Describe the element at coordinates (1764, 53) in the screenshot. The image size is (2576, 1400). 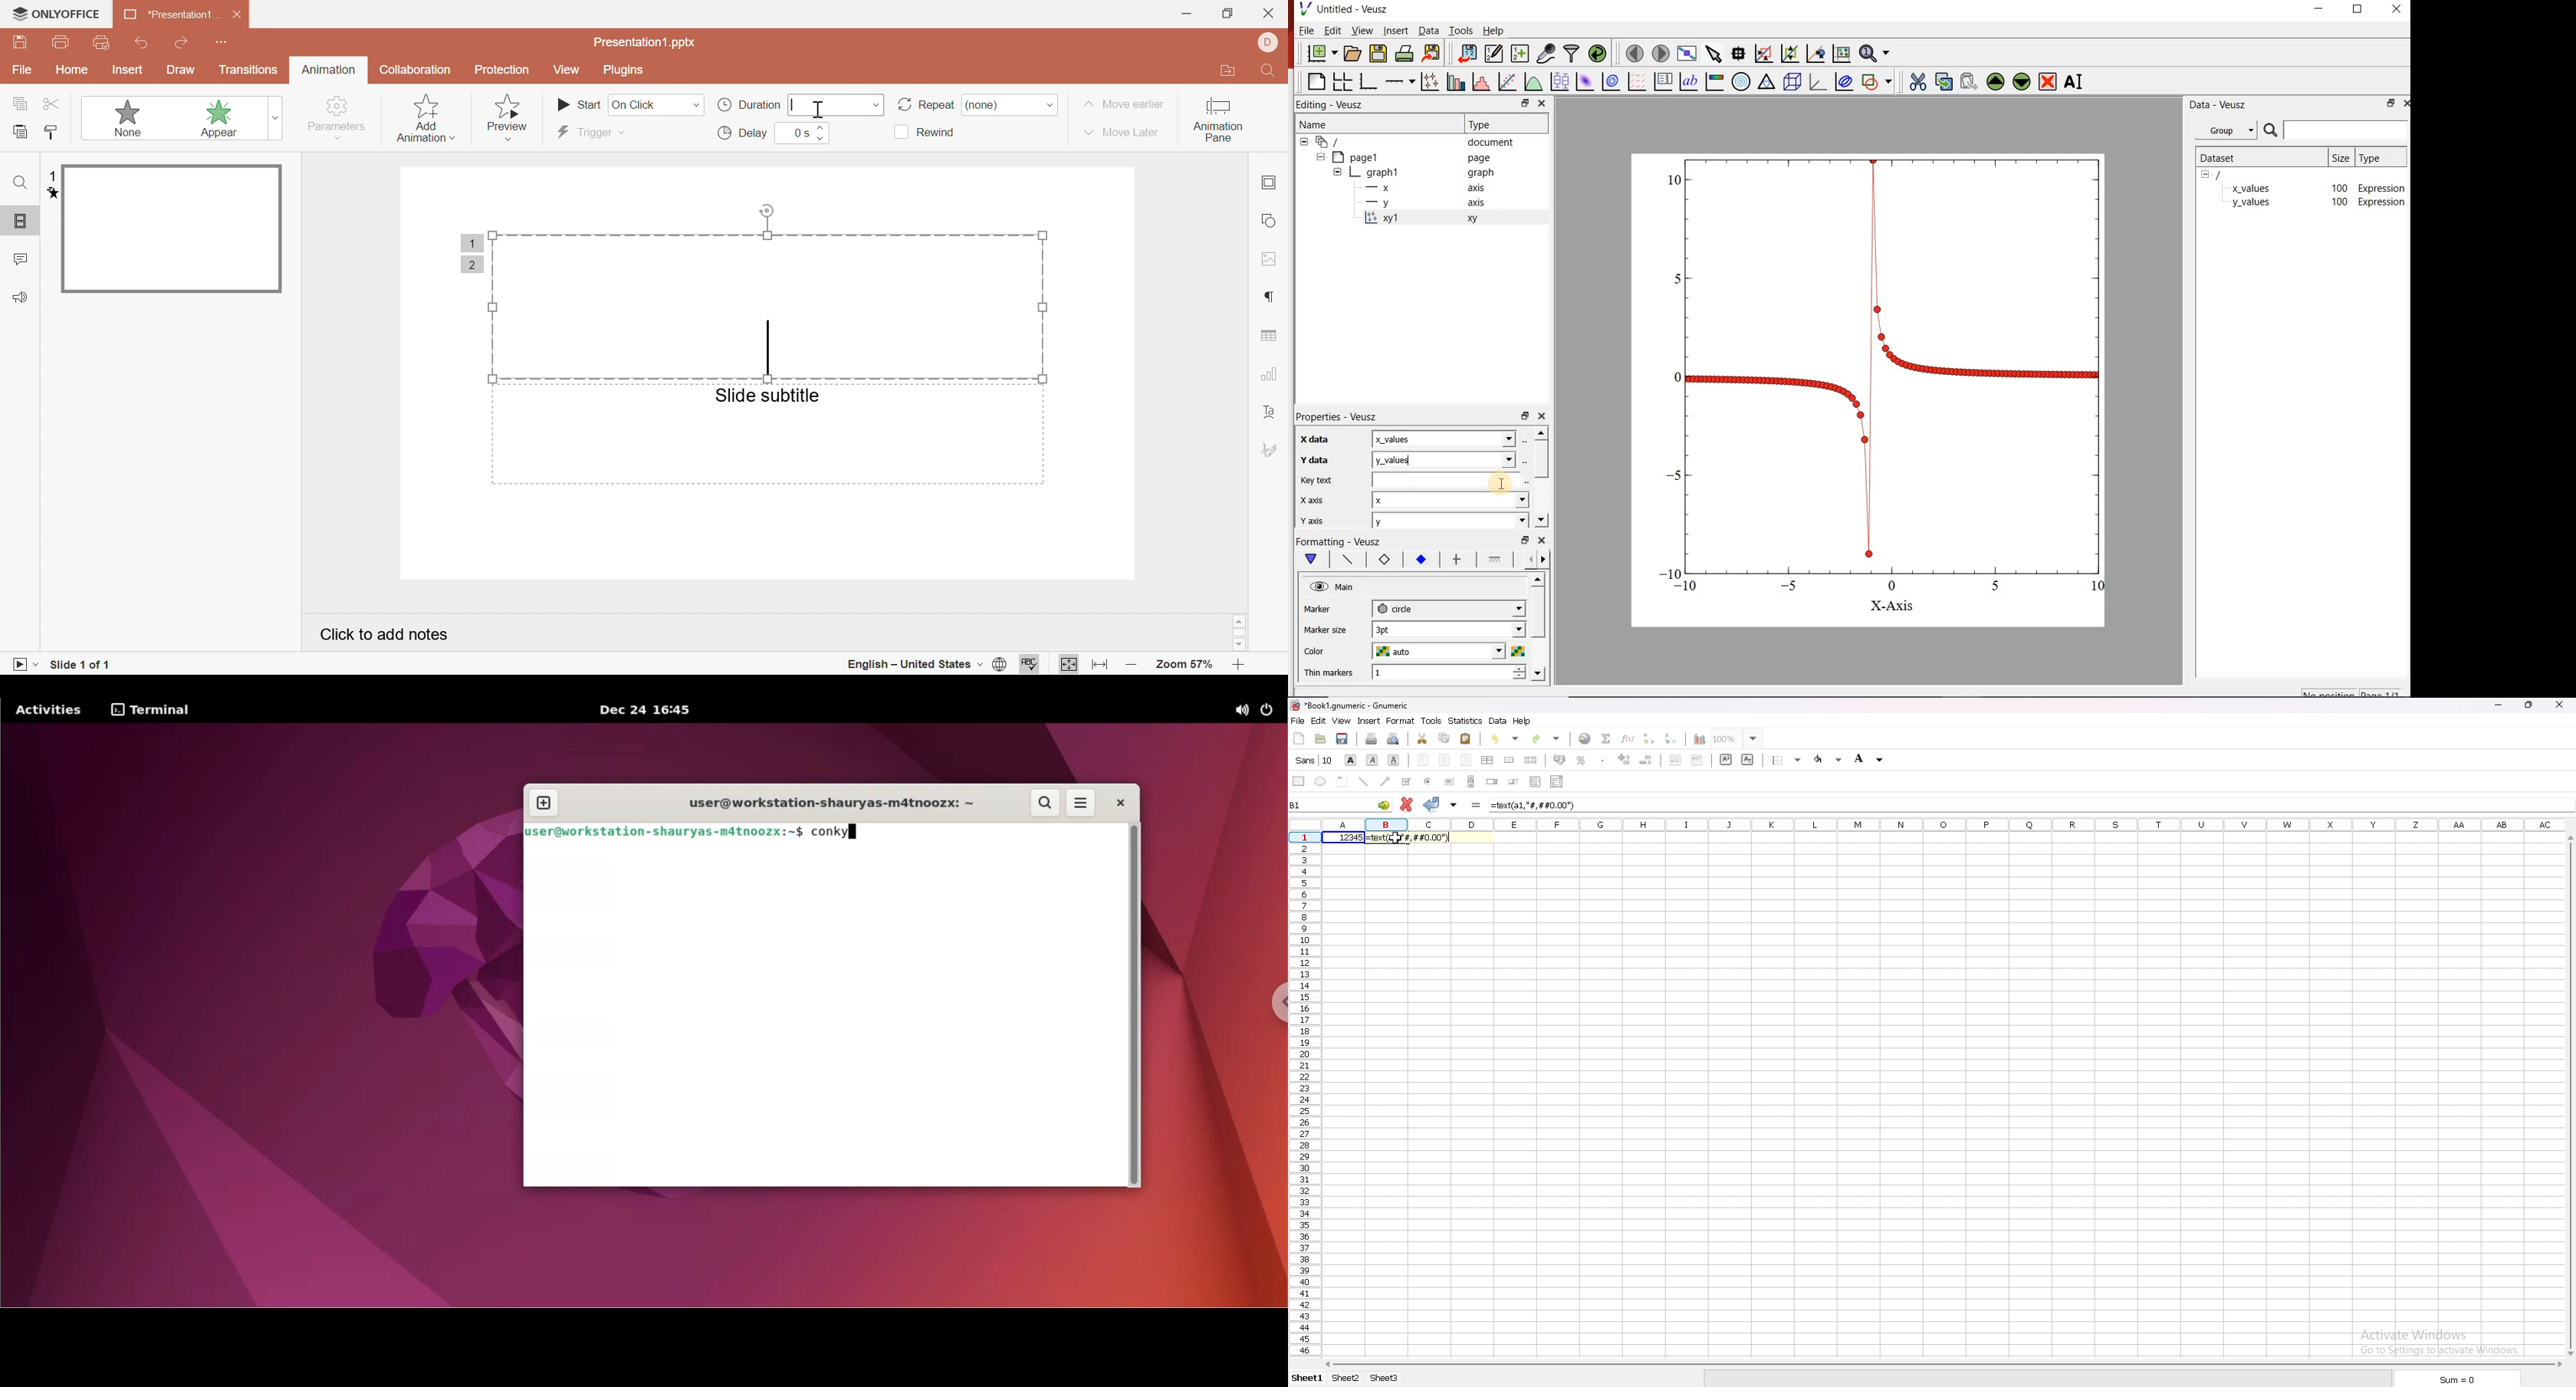
I see `click or draw a rectangle to zoom on graph axes` at that location.